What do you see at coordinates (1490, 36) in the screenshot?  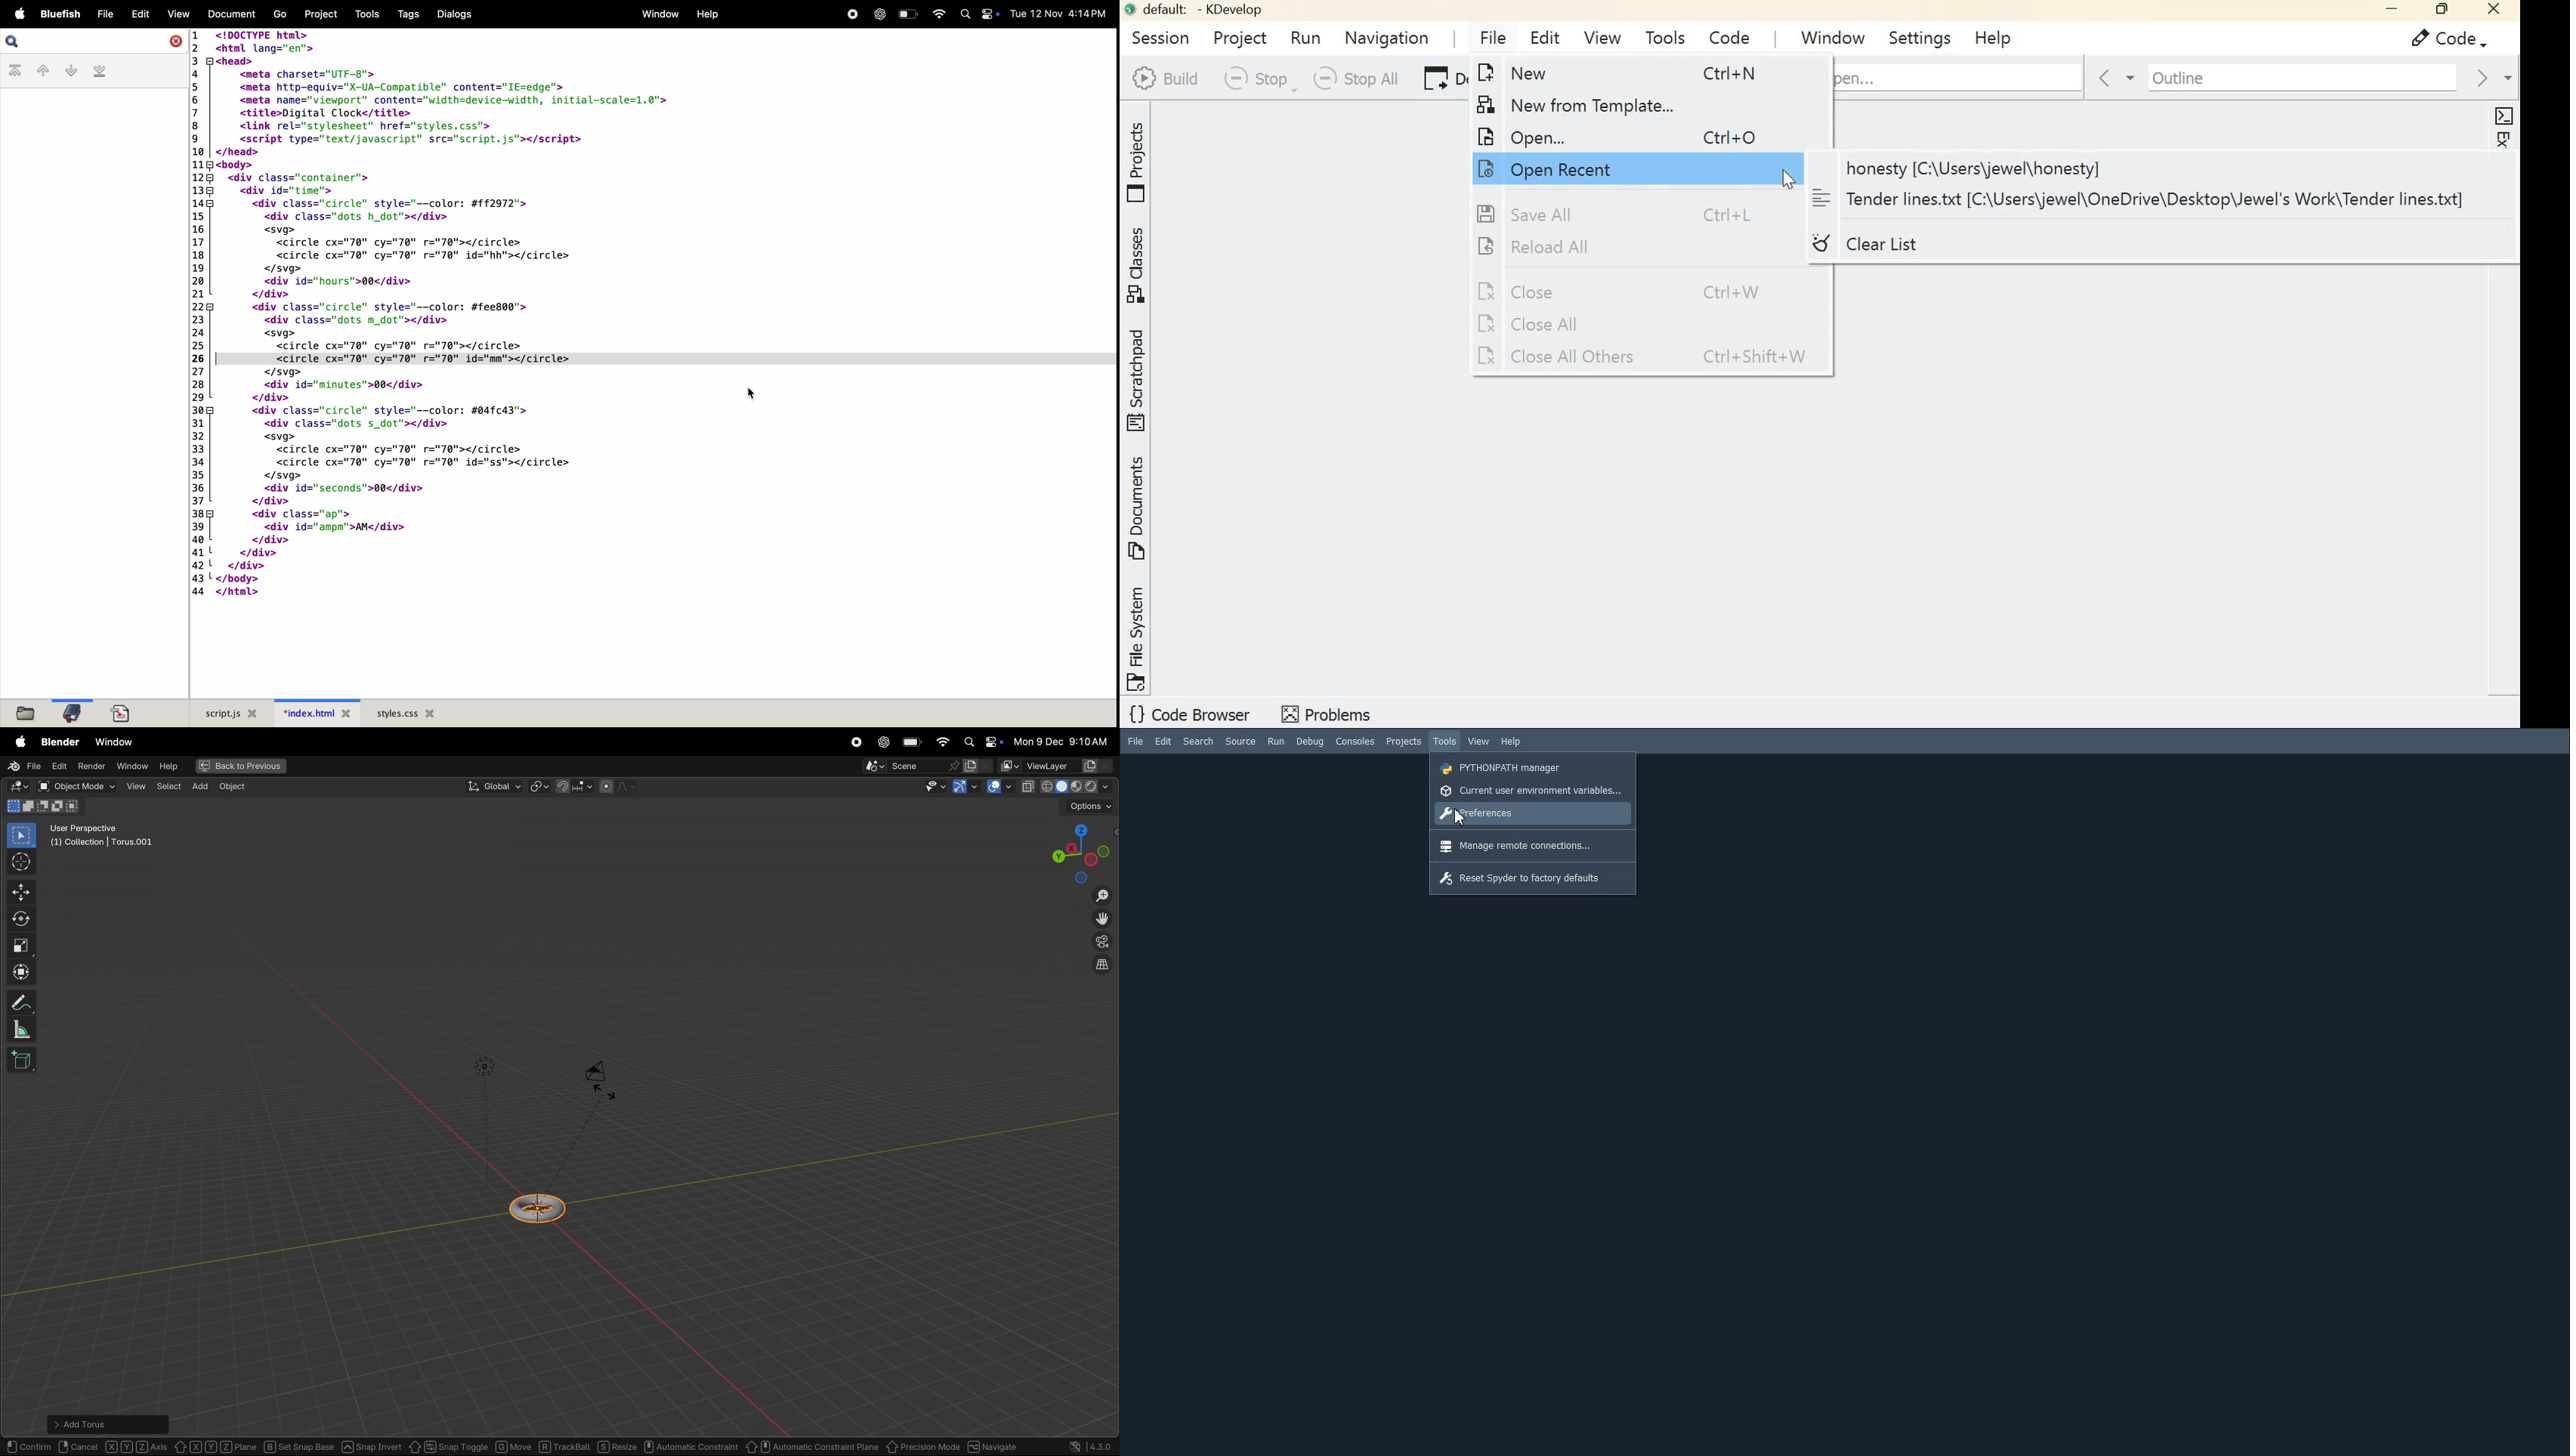 I see `File` at bounding box center [1490, 36].